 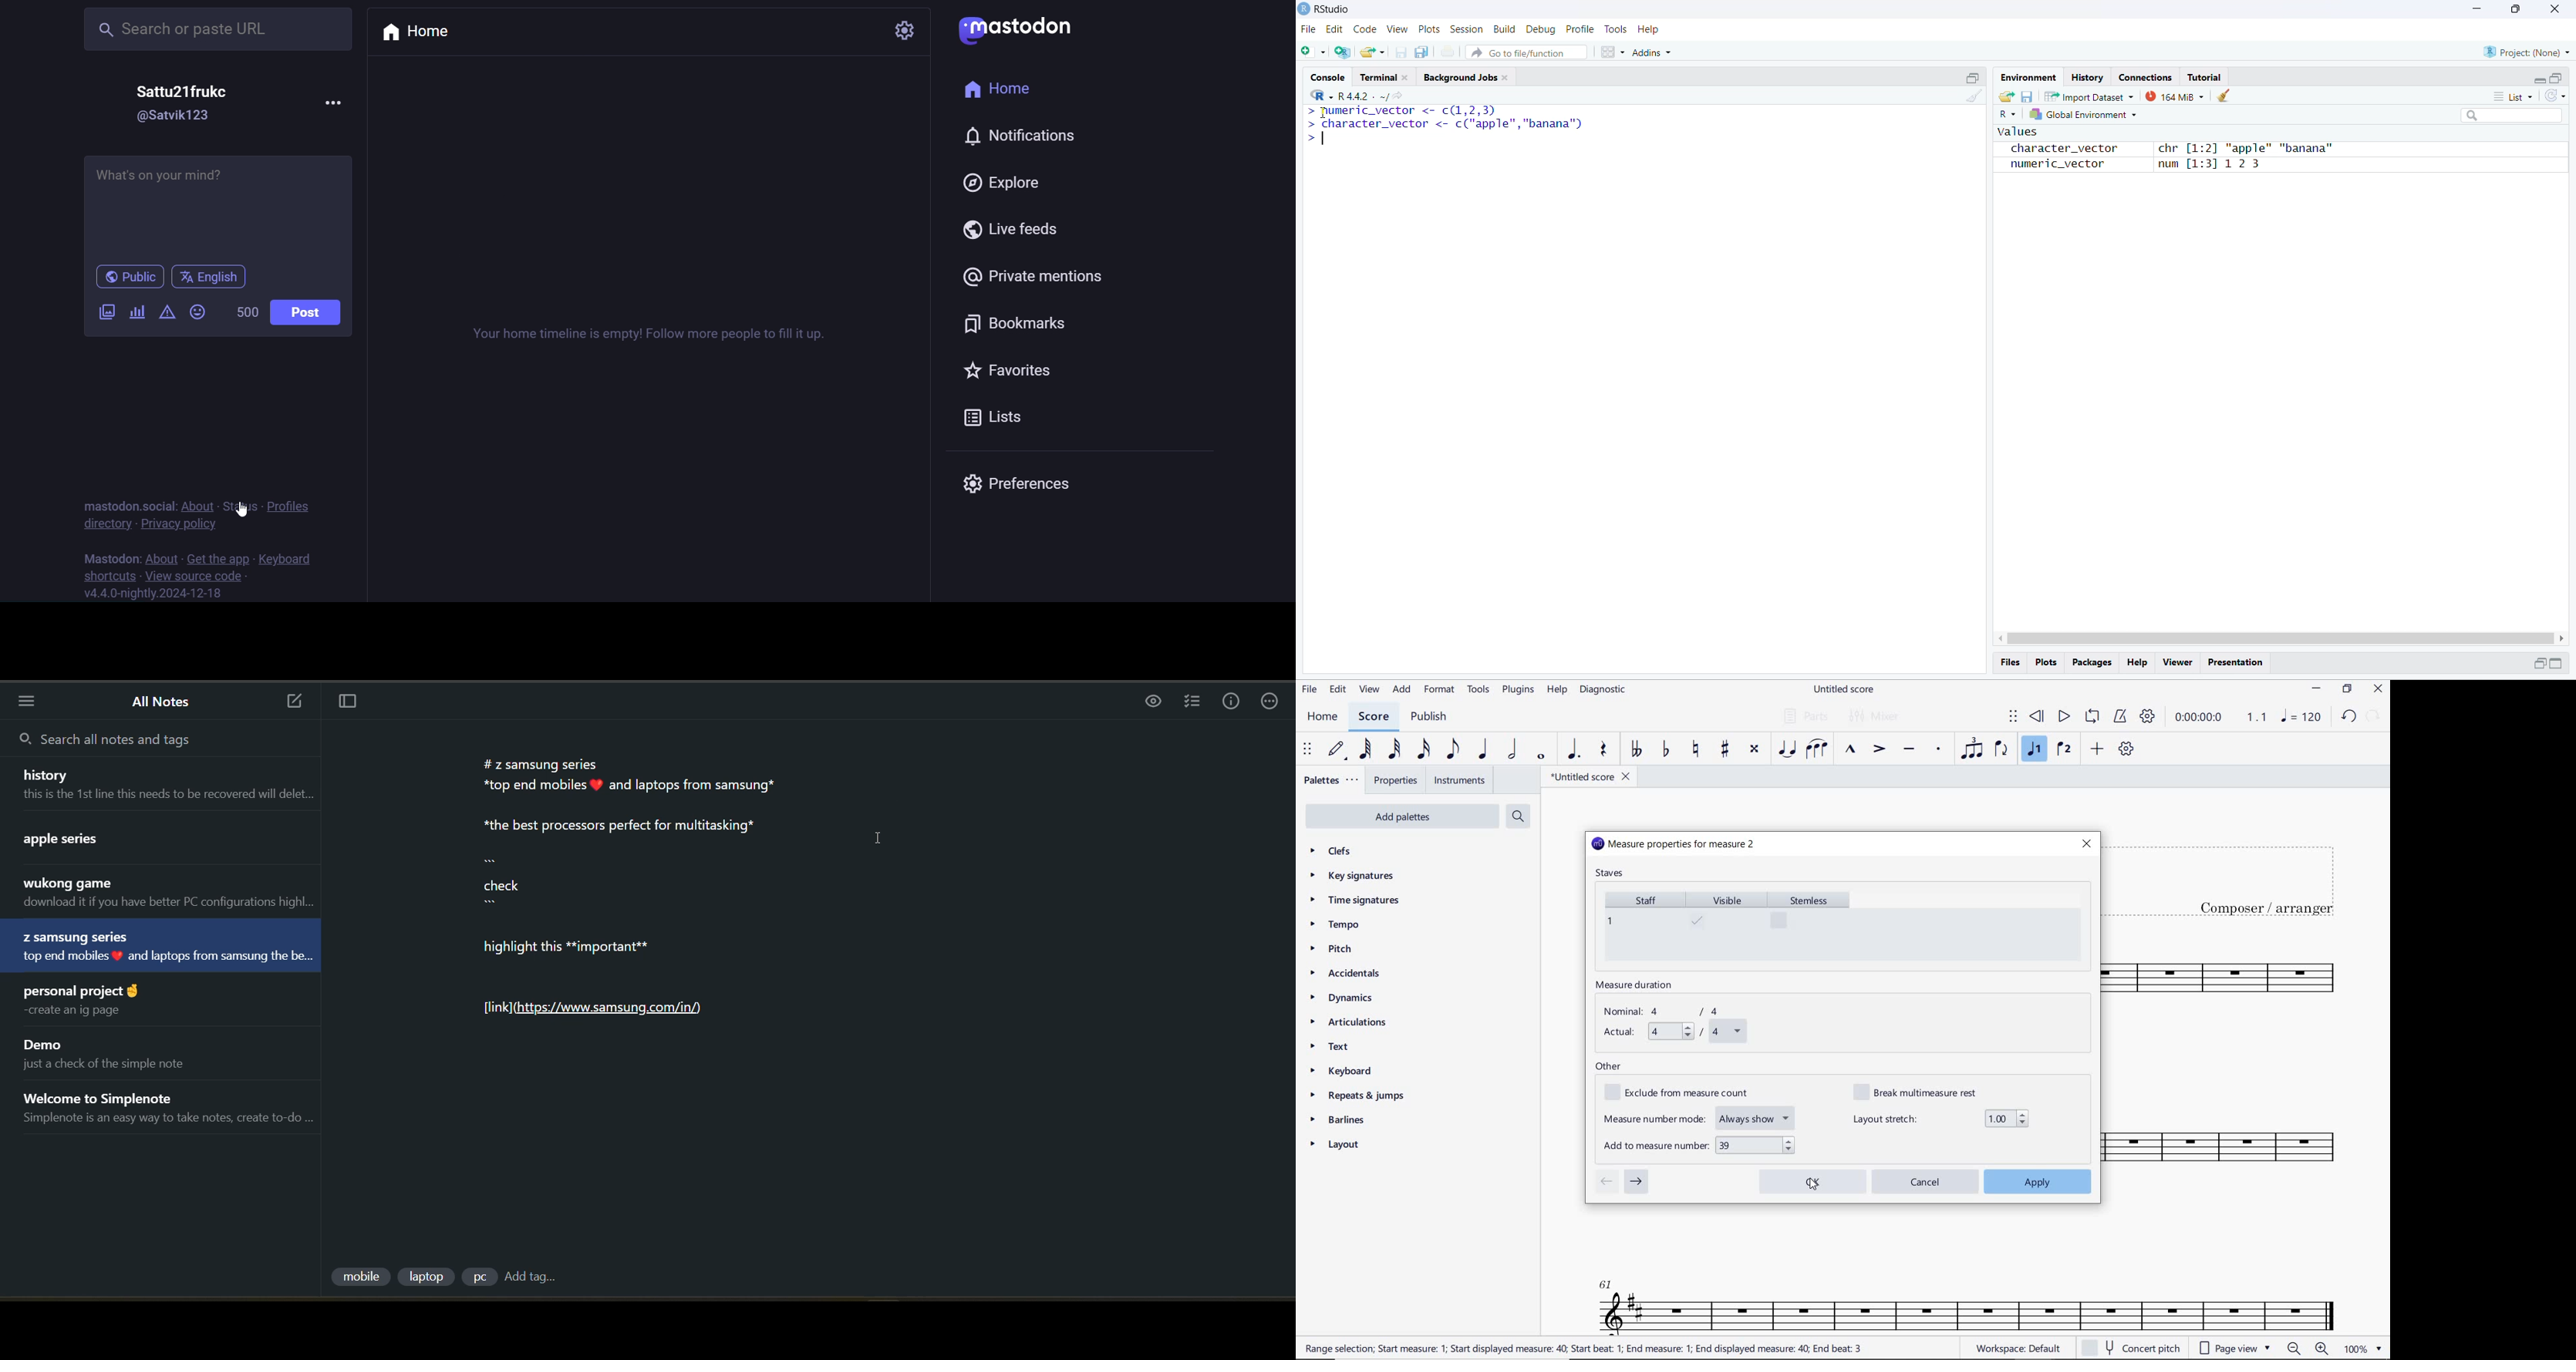 What do you see at coordinates (1541, 30) in the screenshot?
I see `Debug` at bounding box center [1541, 30].